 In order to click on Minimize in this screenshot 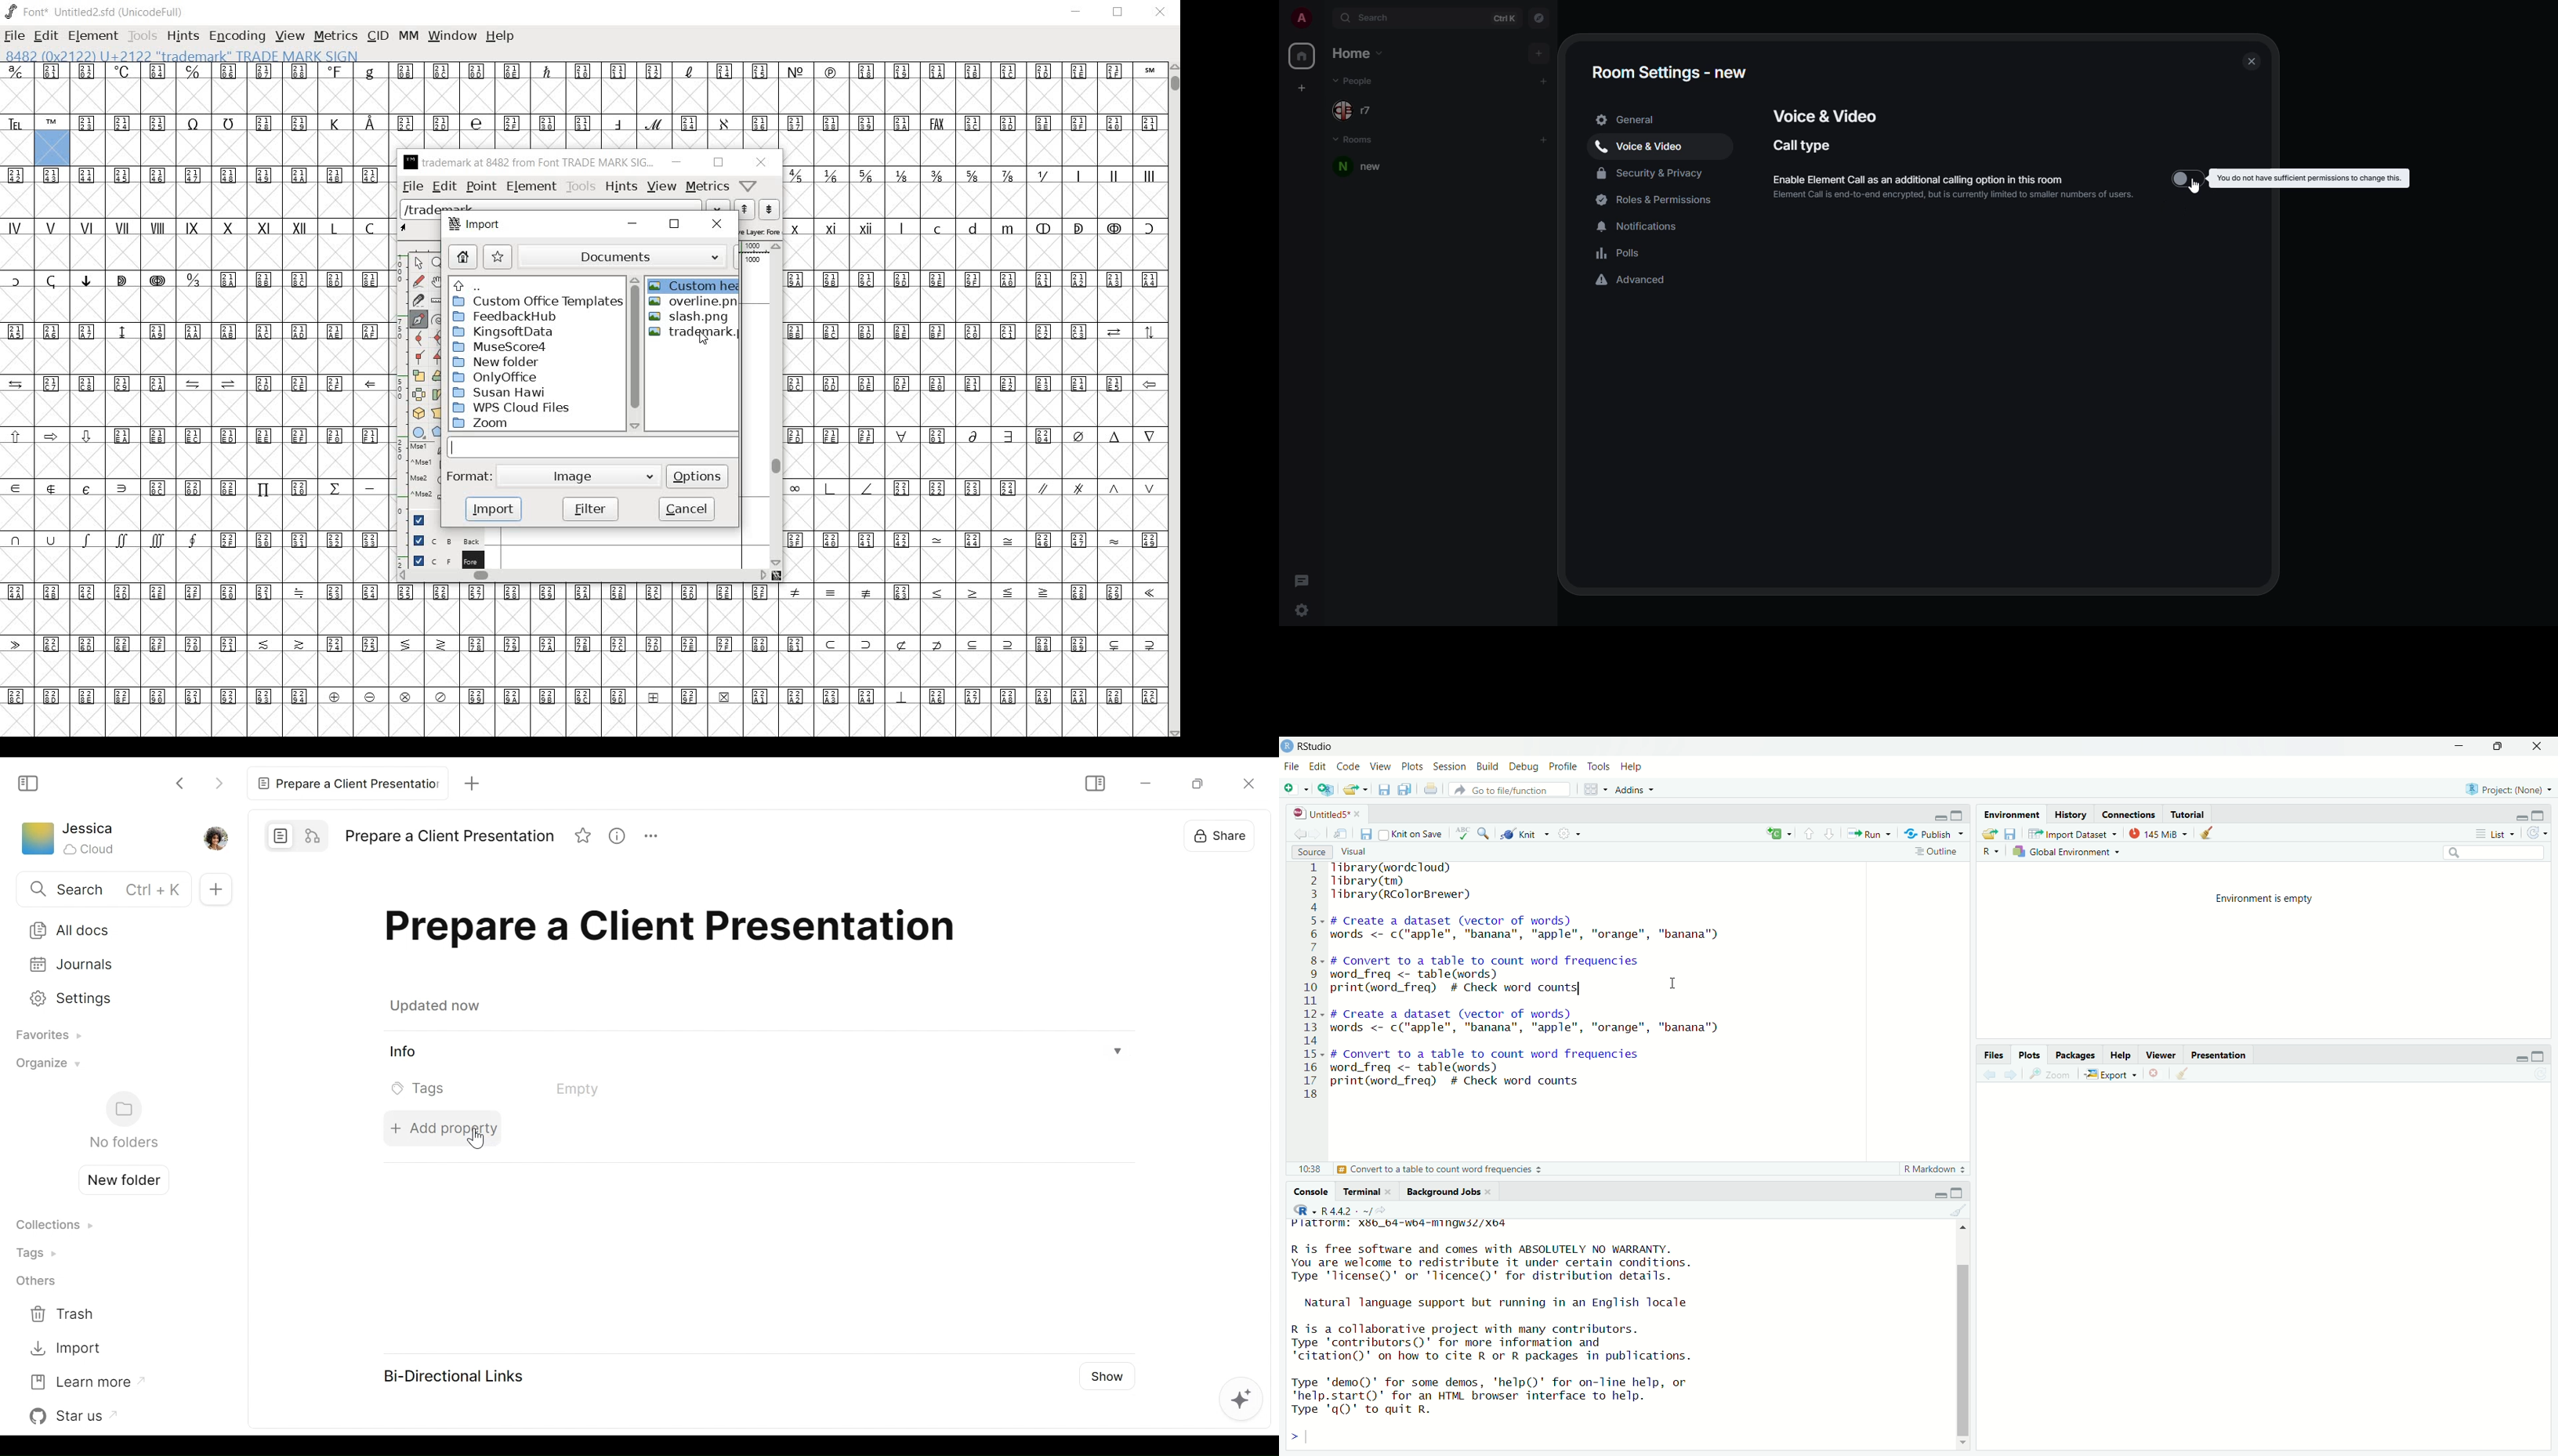, I will do `click(1941, 1196)`.